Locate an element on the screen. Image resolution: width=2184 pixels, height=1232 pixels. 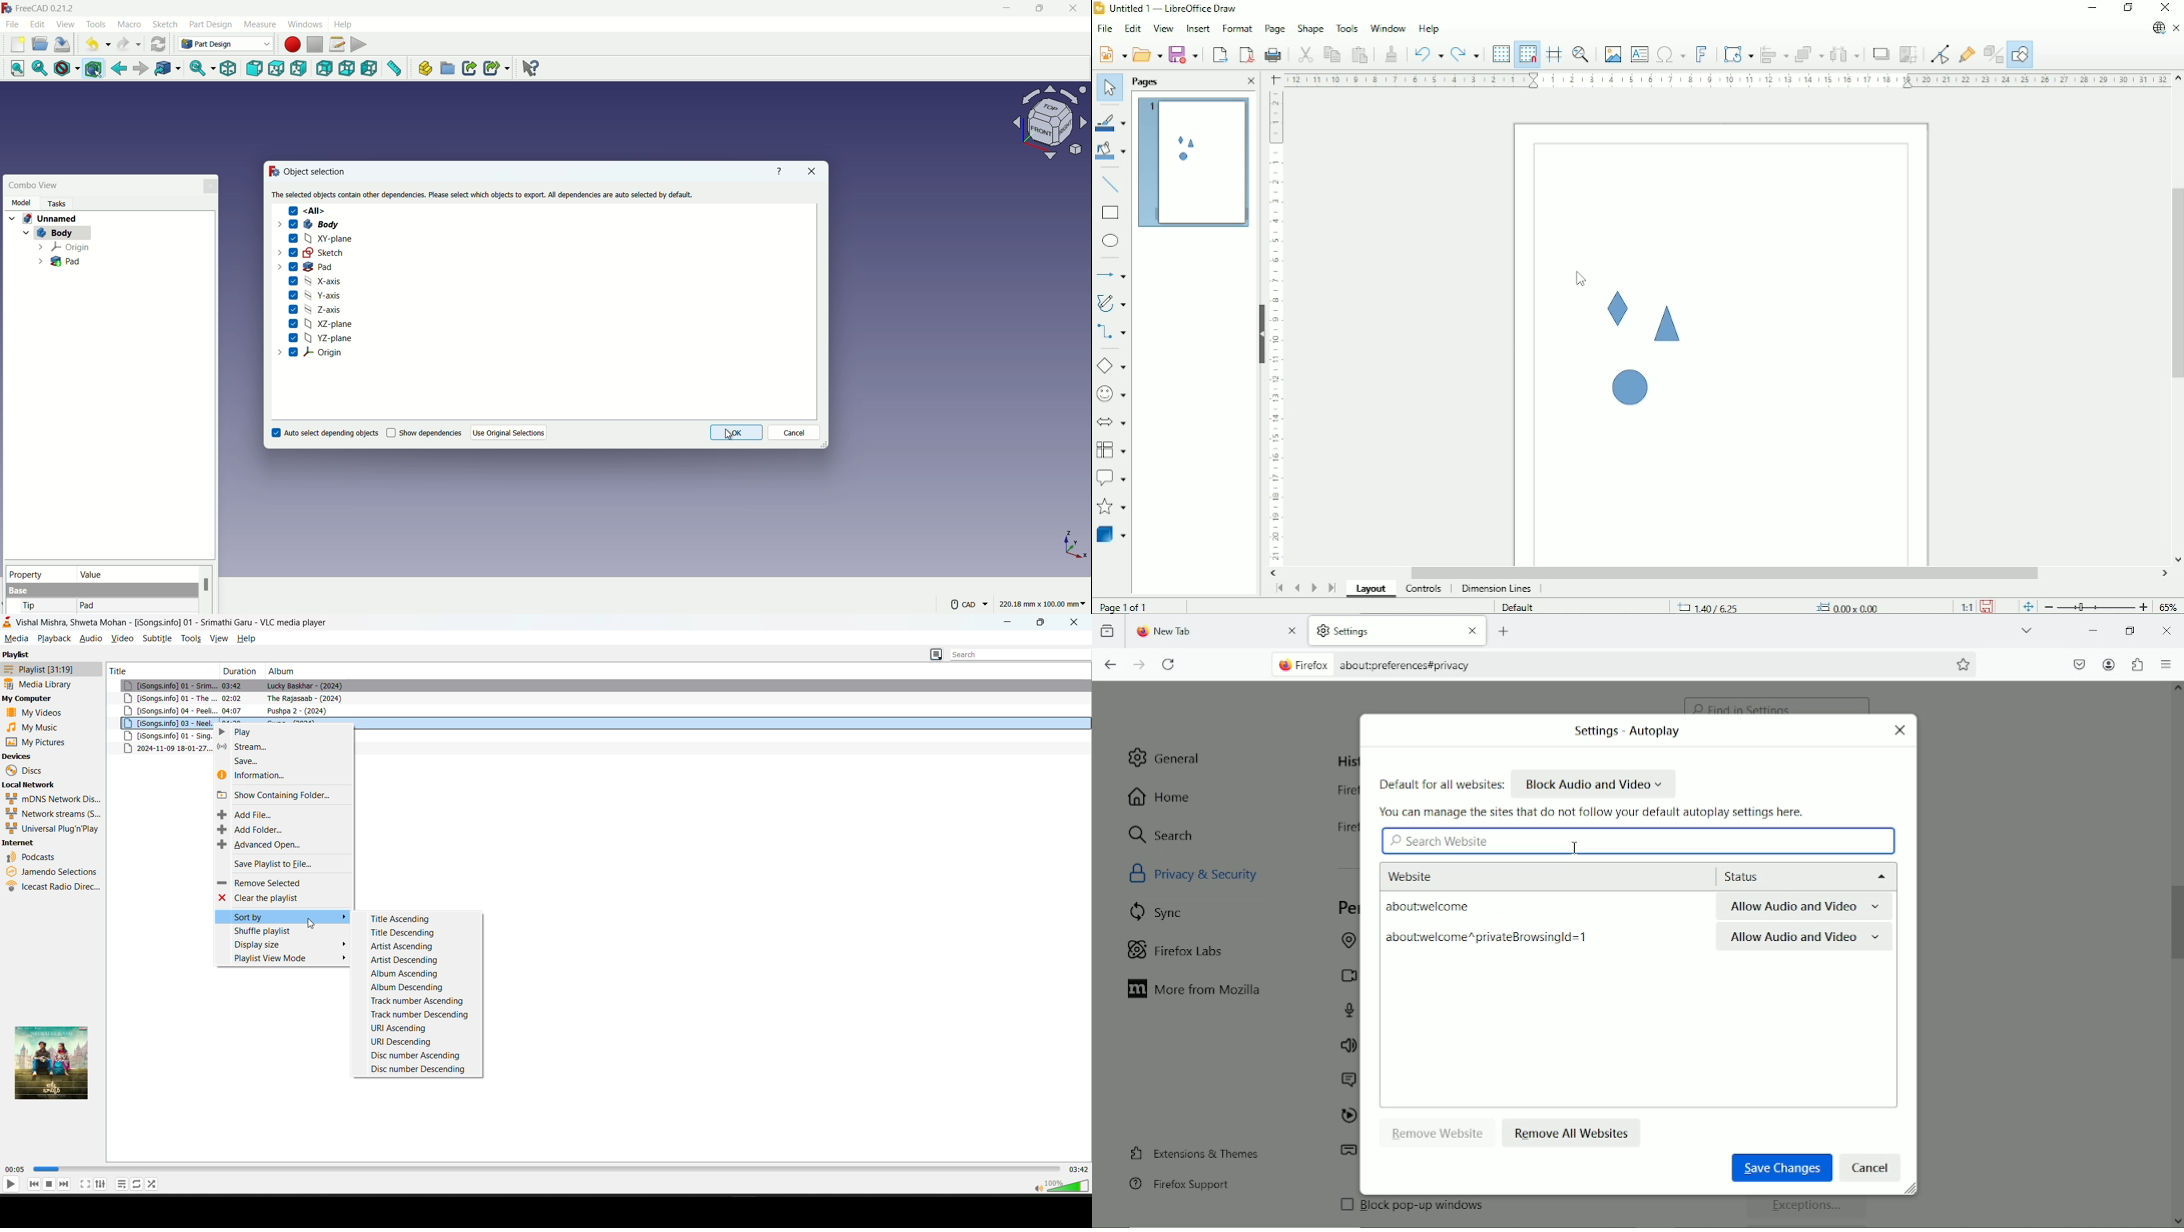
top view is located at coordinates (279, 68).